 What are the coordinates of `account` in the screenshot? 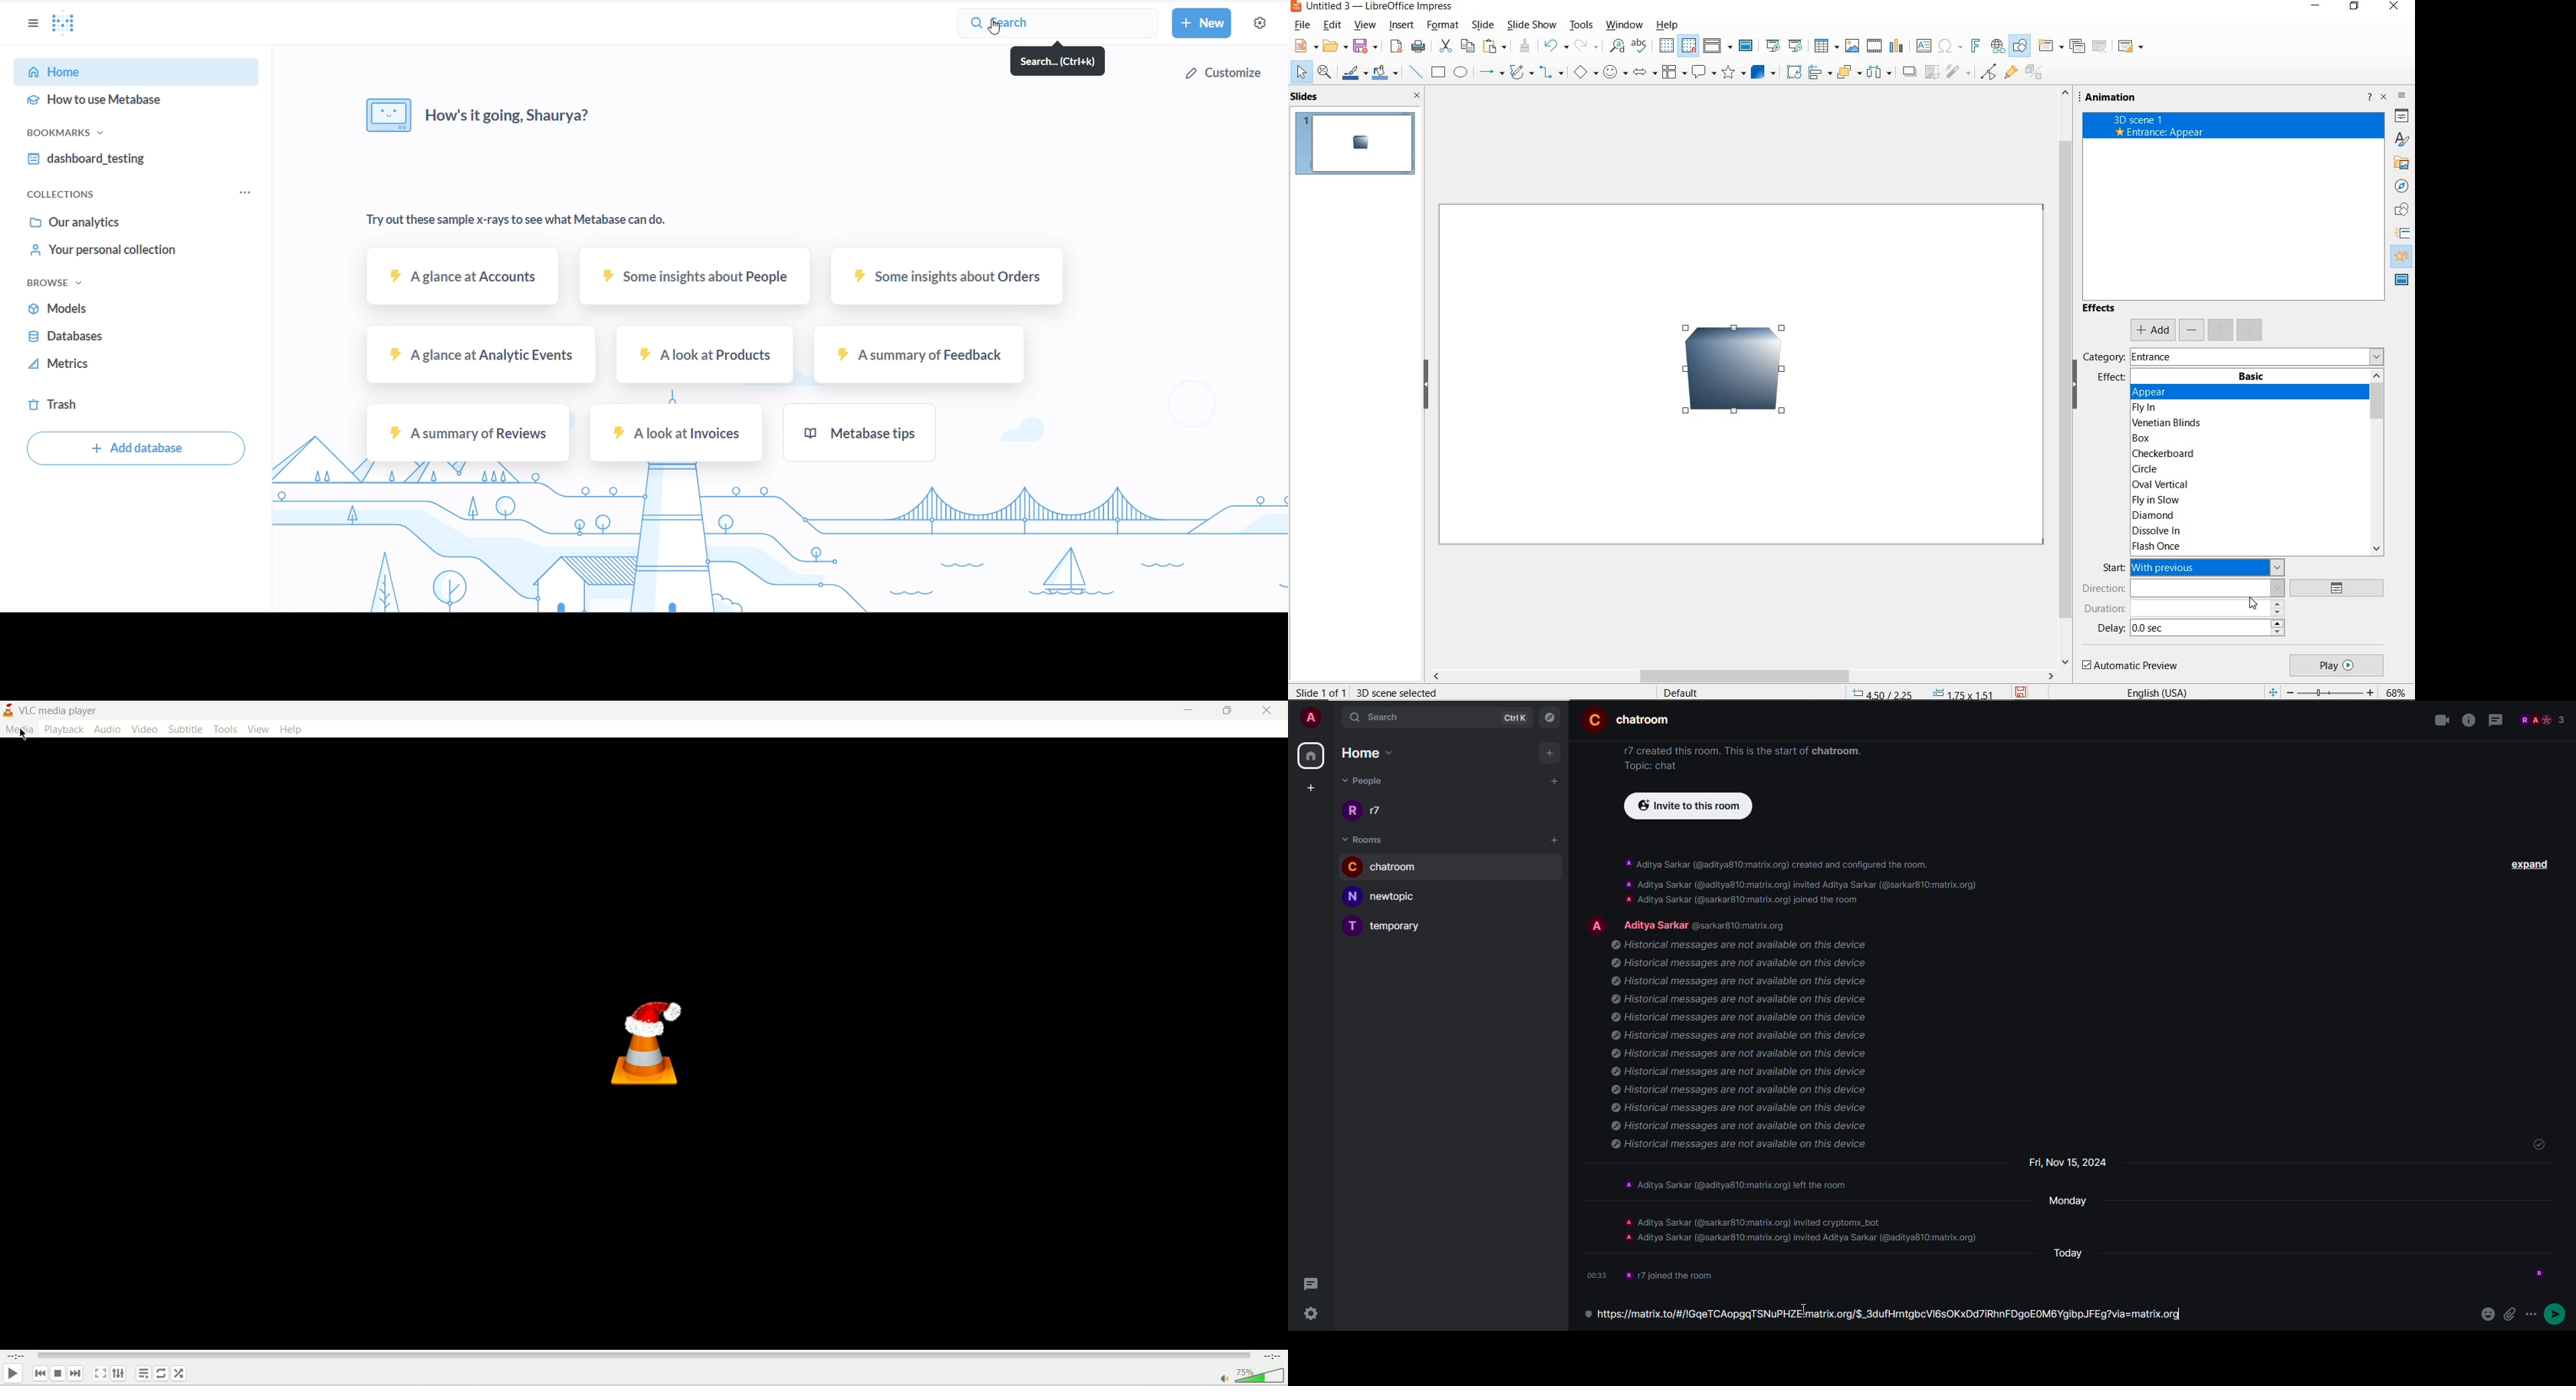 It's located at (1311, 717).